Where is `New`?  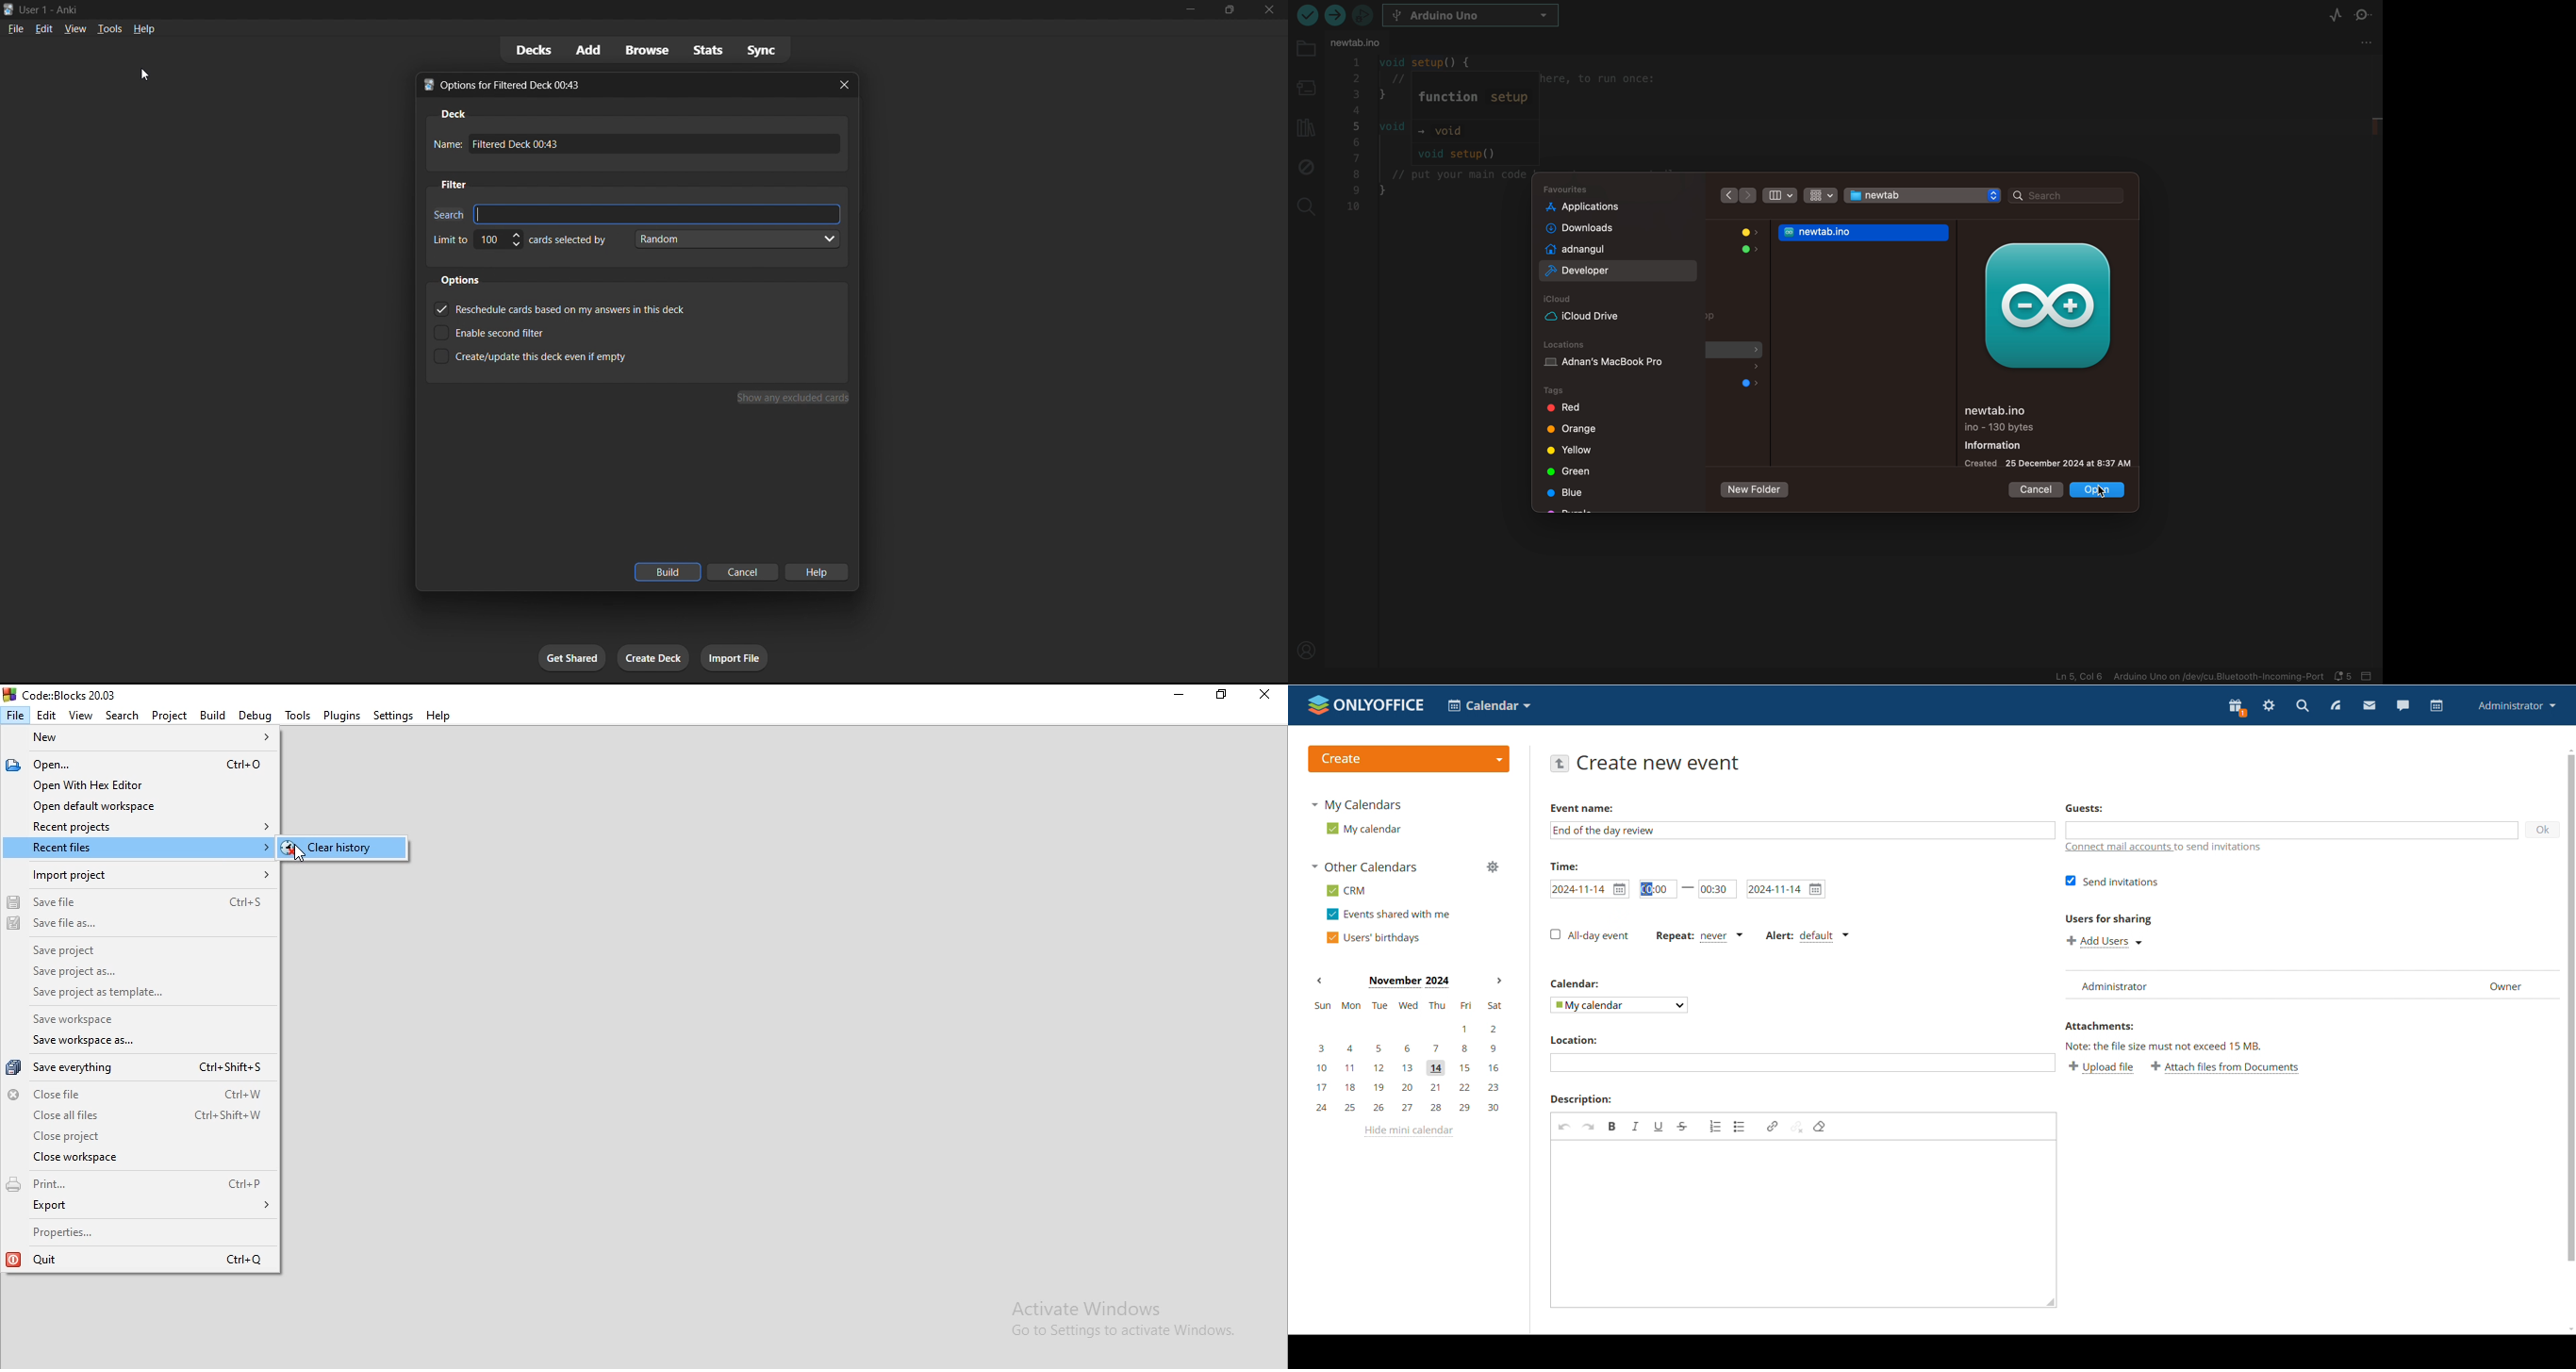 New is located at coordinates (142, 739).